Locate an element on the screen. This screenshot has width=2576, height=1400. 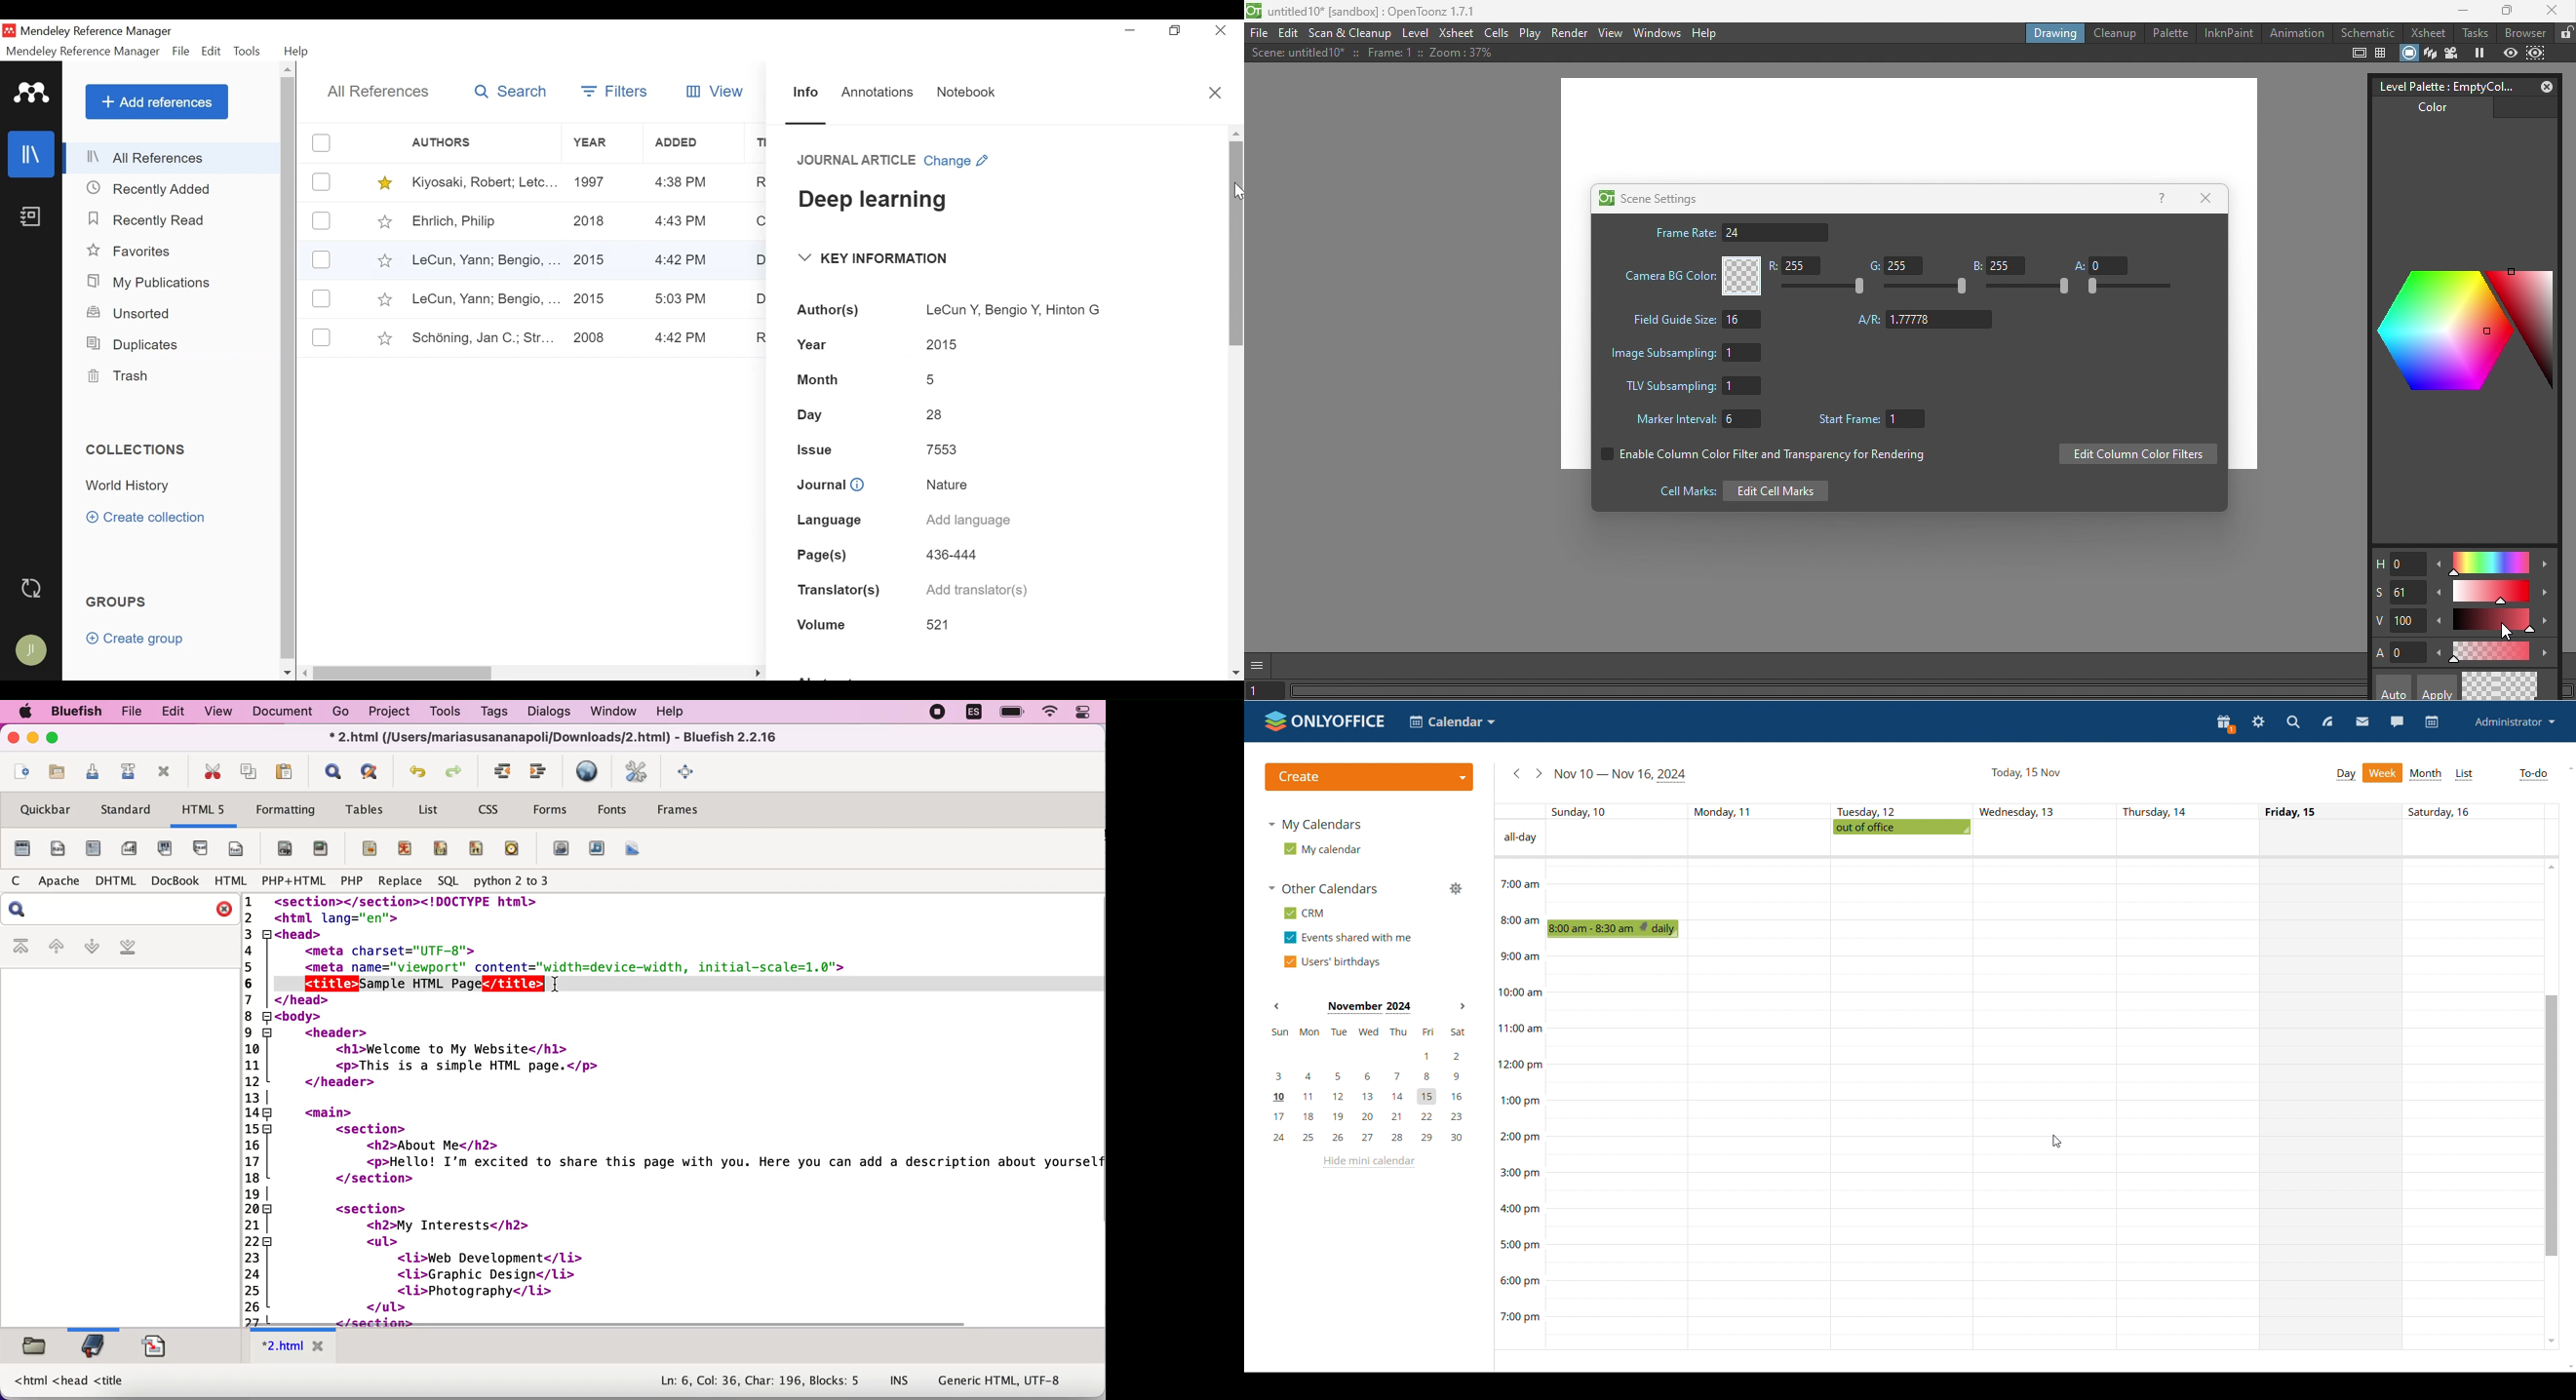
feed is located at coordinates (2328, 723).